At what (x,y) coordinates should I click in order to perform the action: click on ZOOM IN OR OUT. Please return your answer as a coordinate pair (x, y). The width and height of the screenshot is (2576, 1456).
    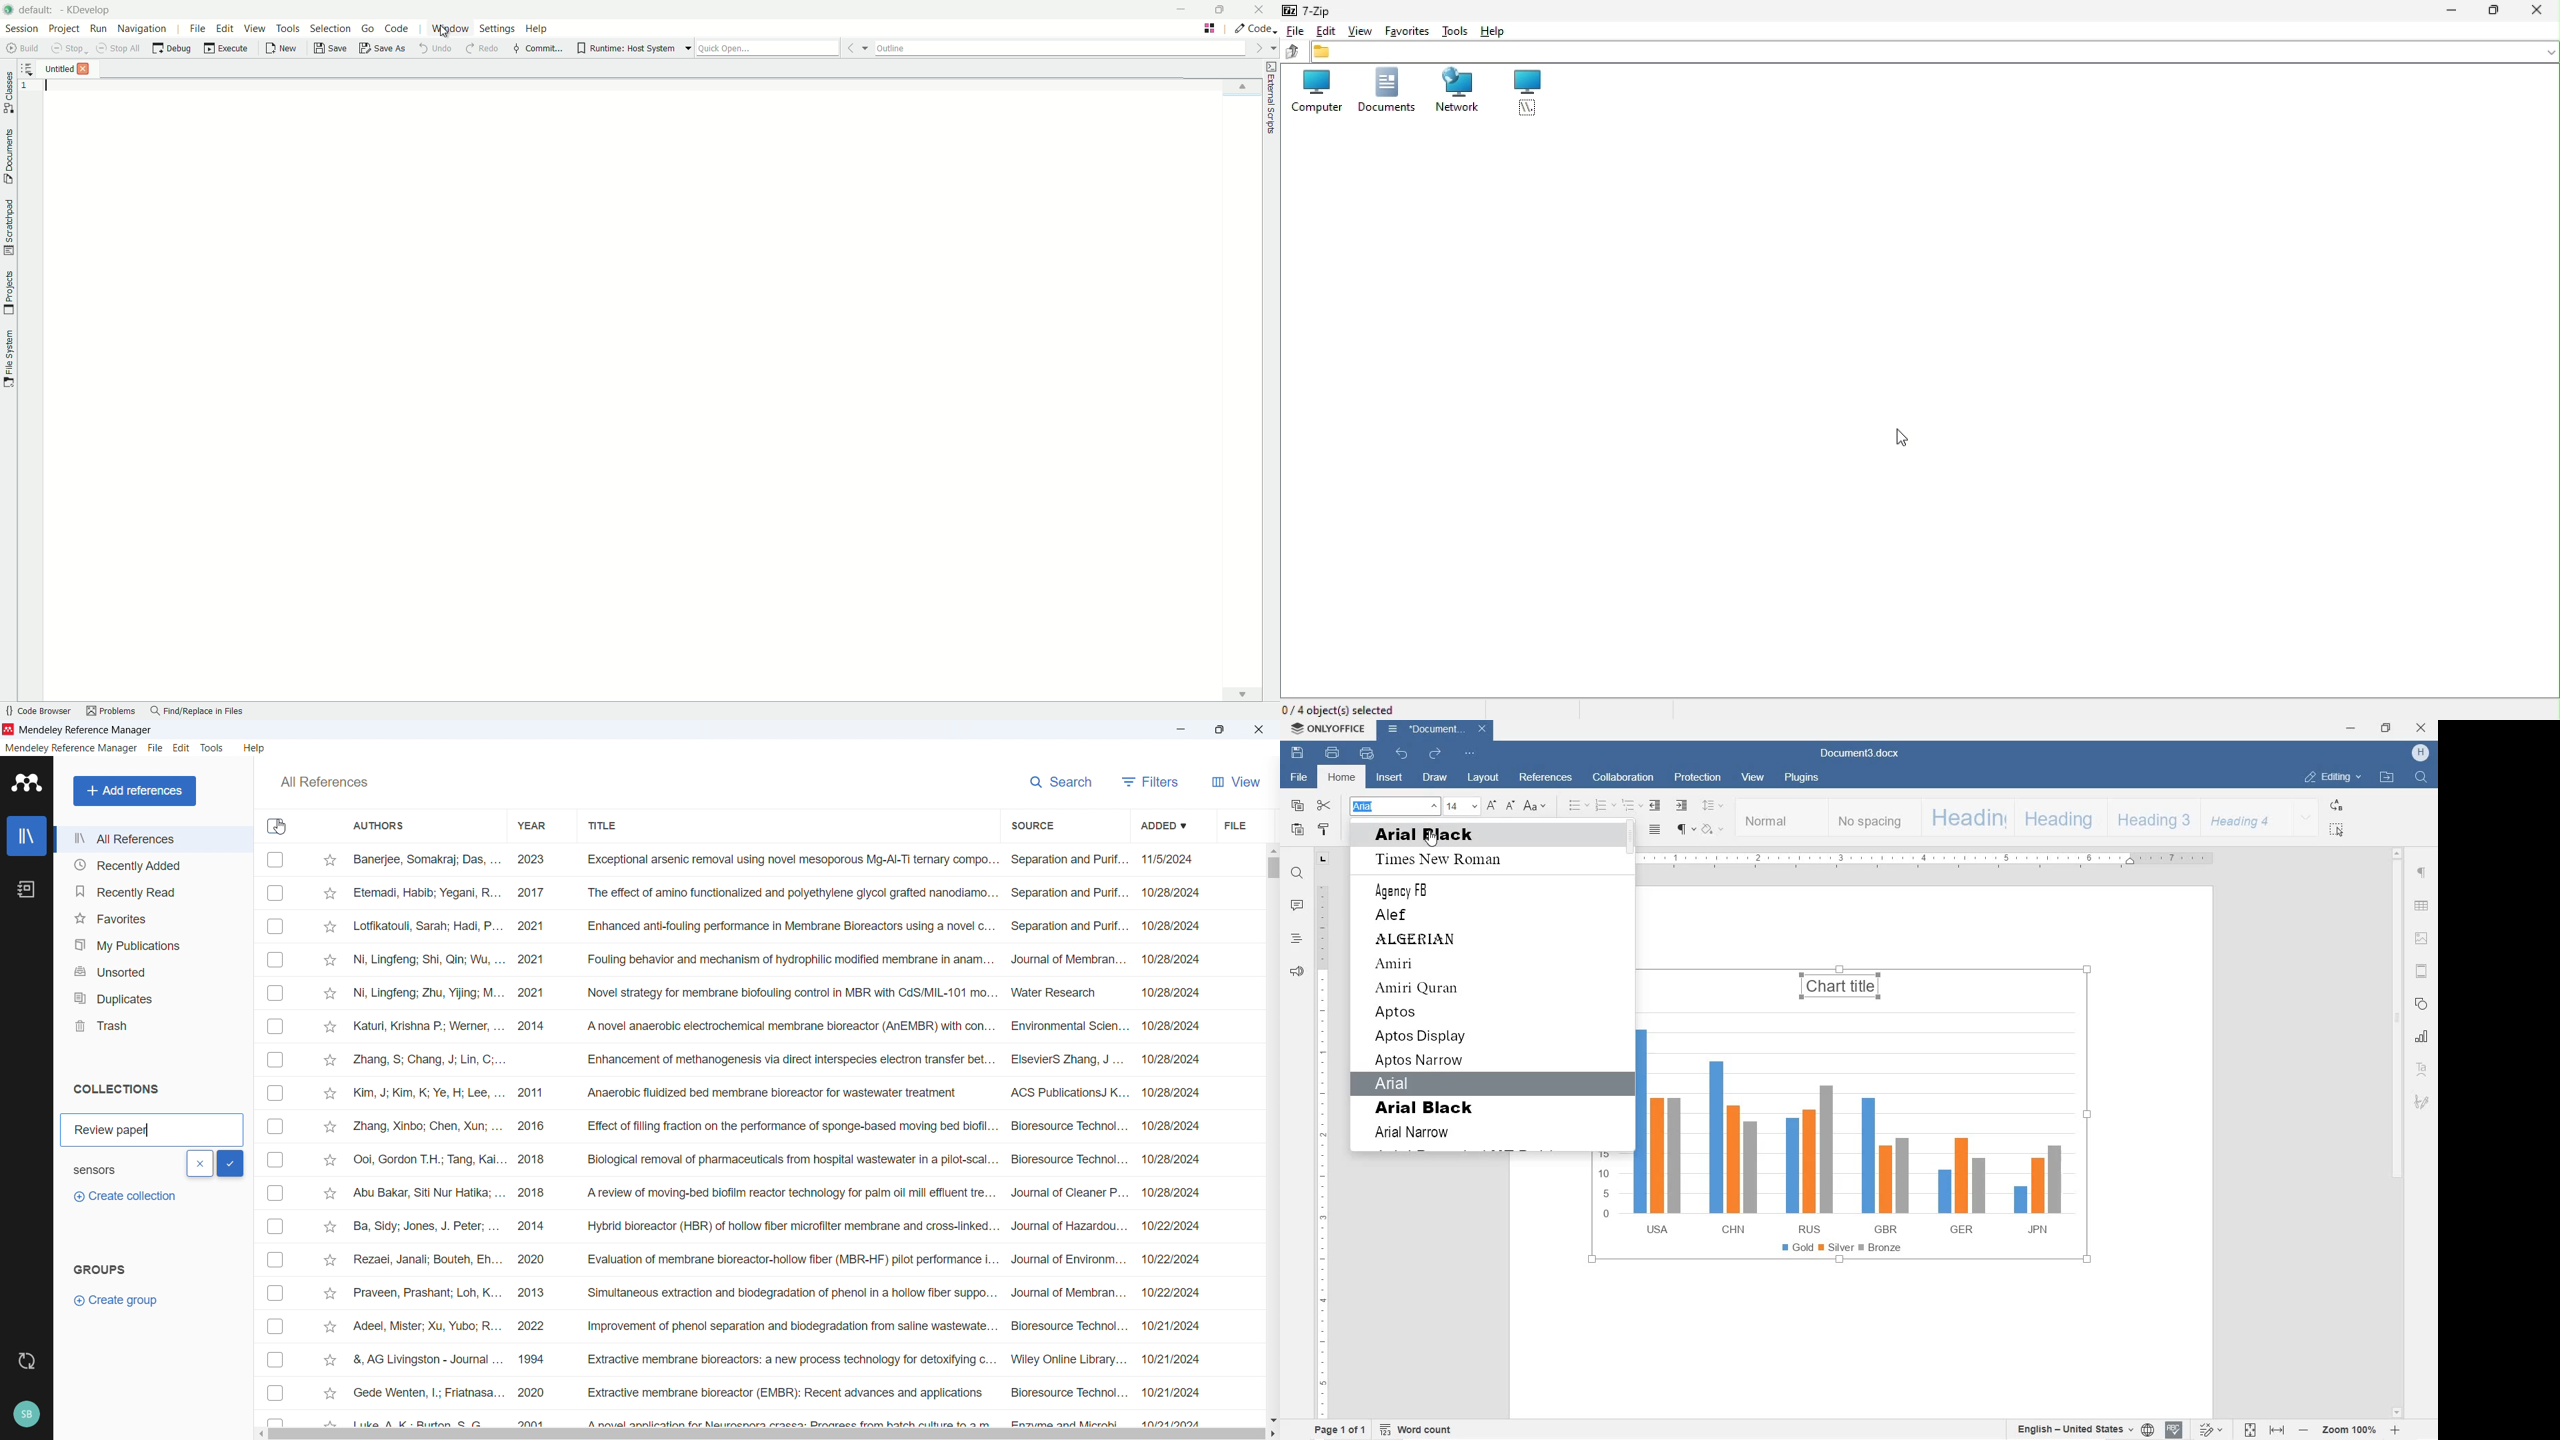
    Looking at the image, I should click on (2352, 1428).